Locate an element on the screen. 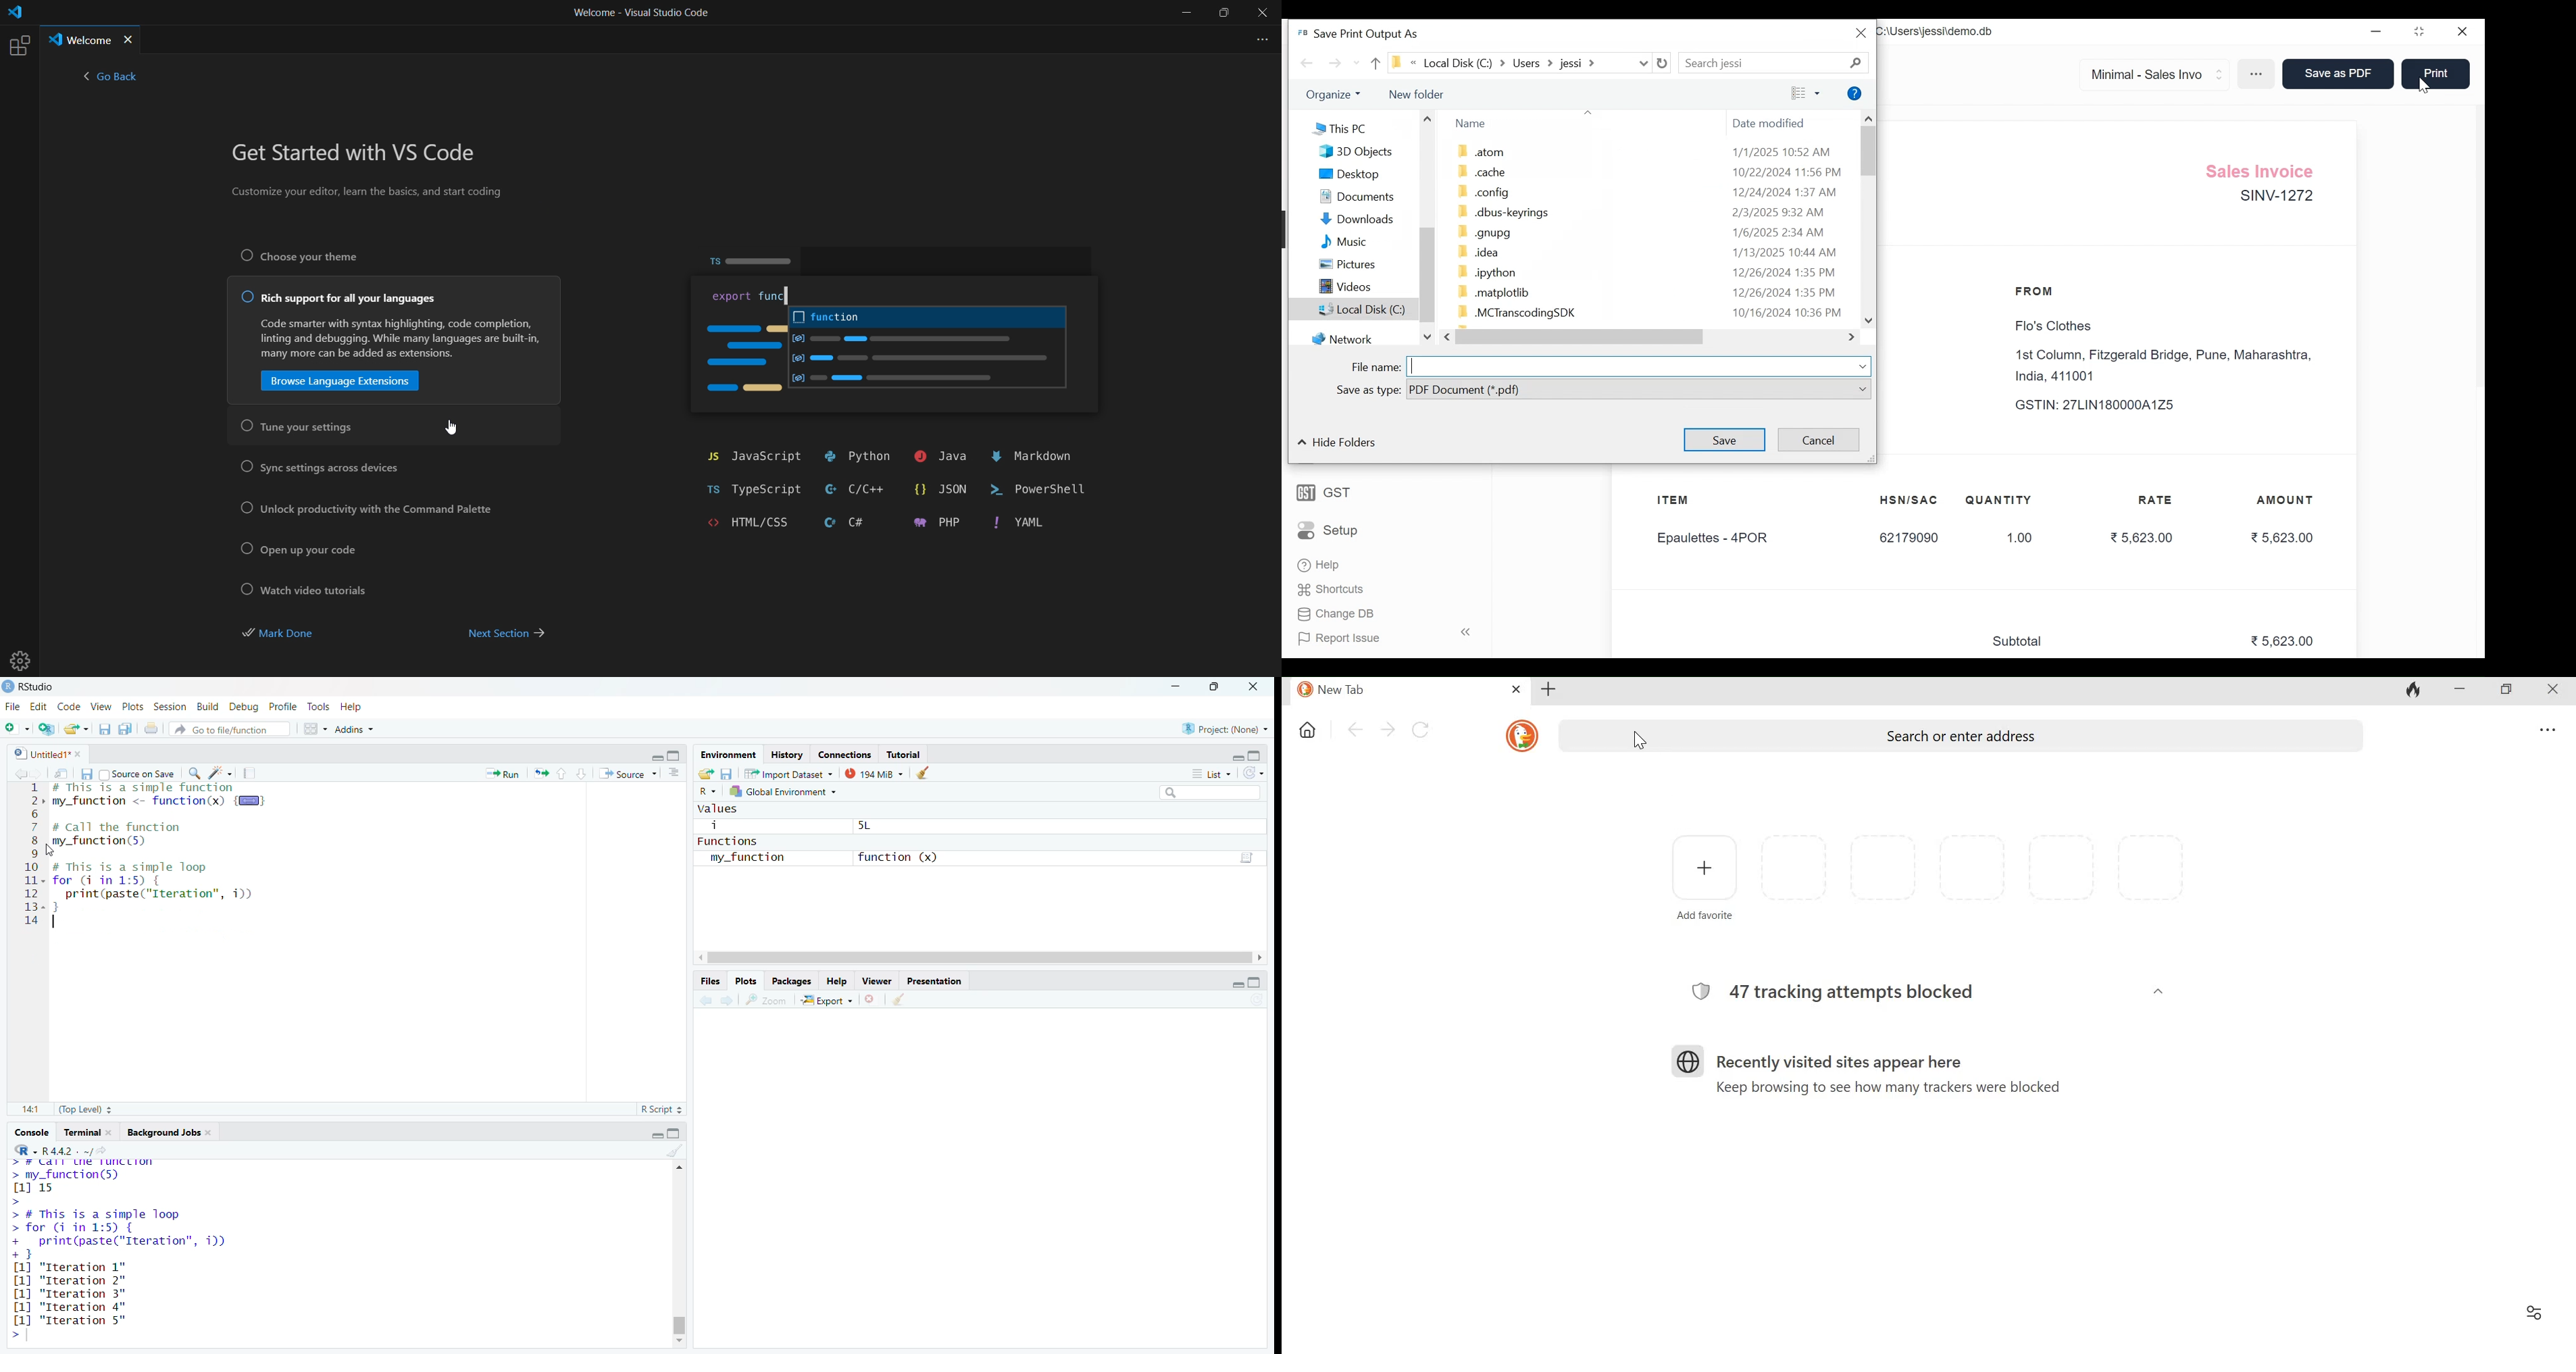  5,623.00 is located at coordinates (2140, 537).